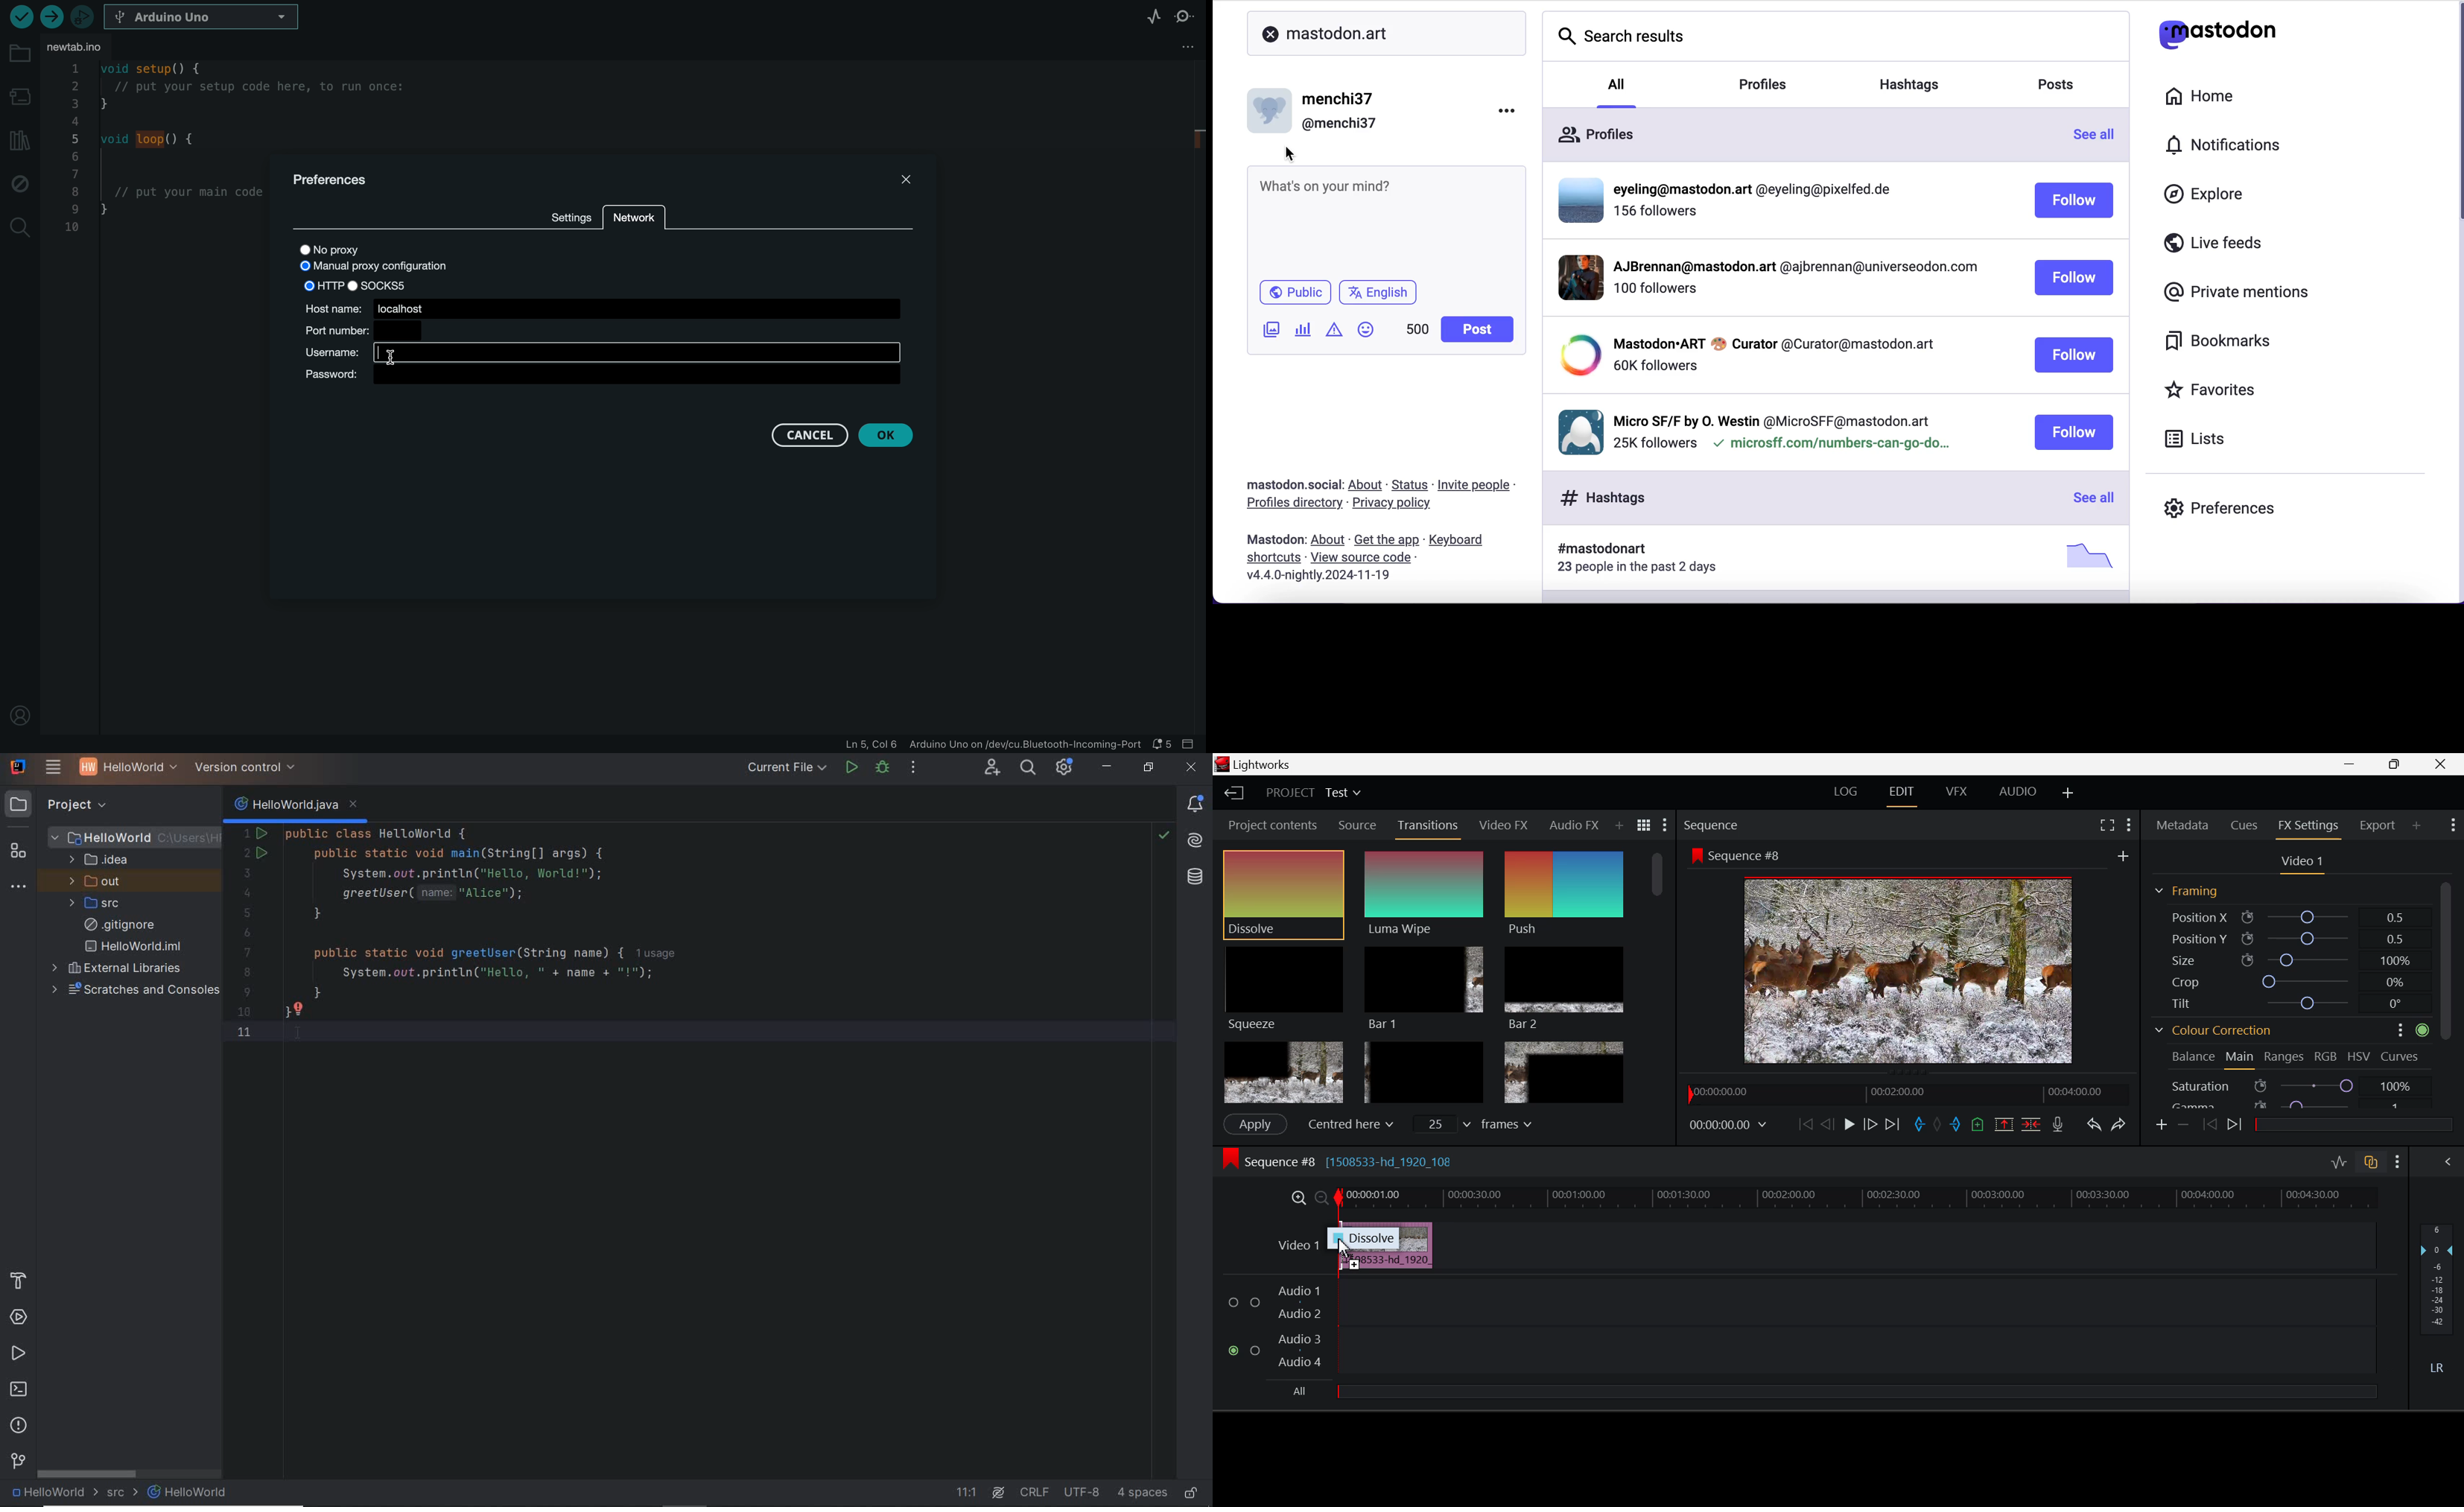 The height and width of the screenshot is (1512, 2464). I want to click on follow, so click(2074, 200).